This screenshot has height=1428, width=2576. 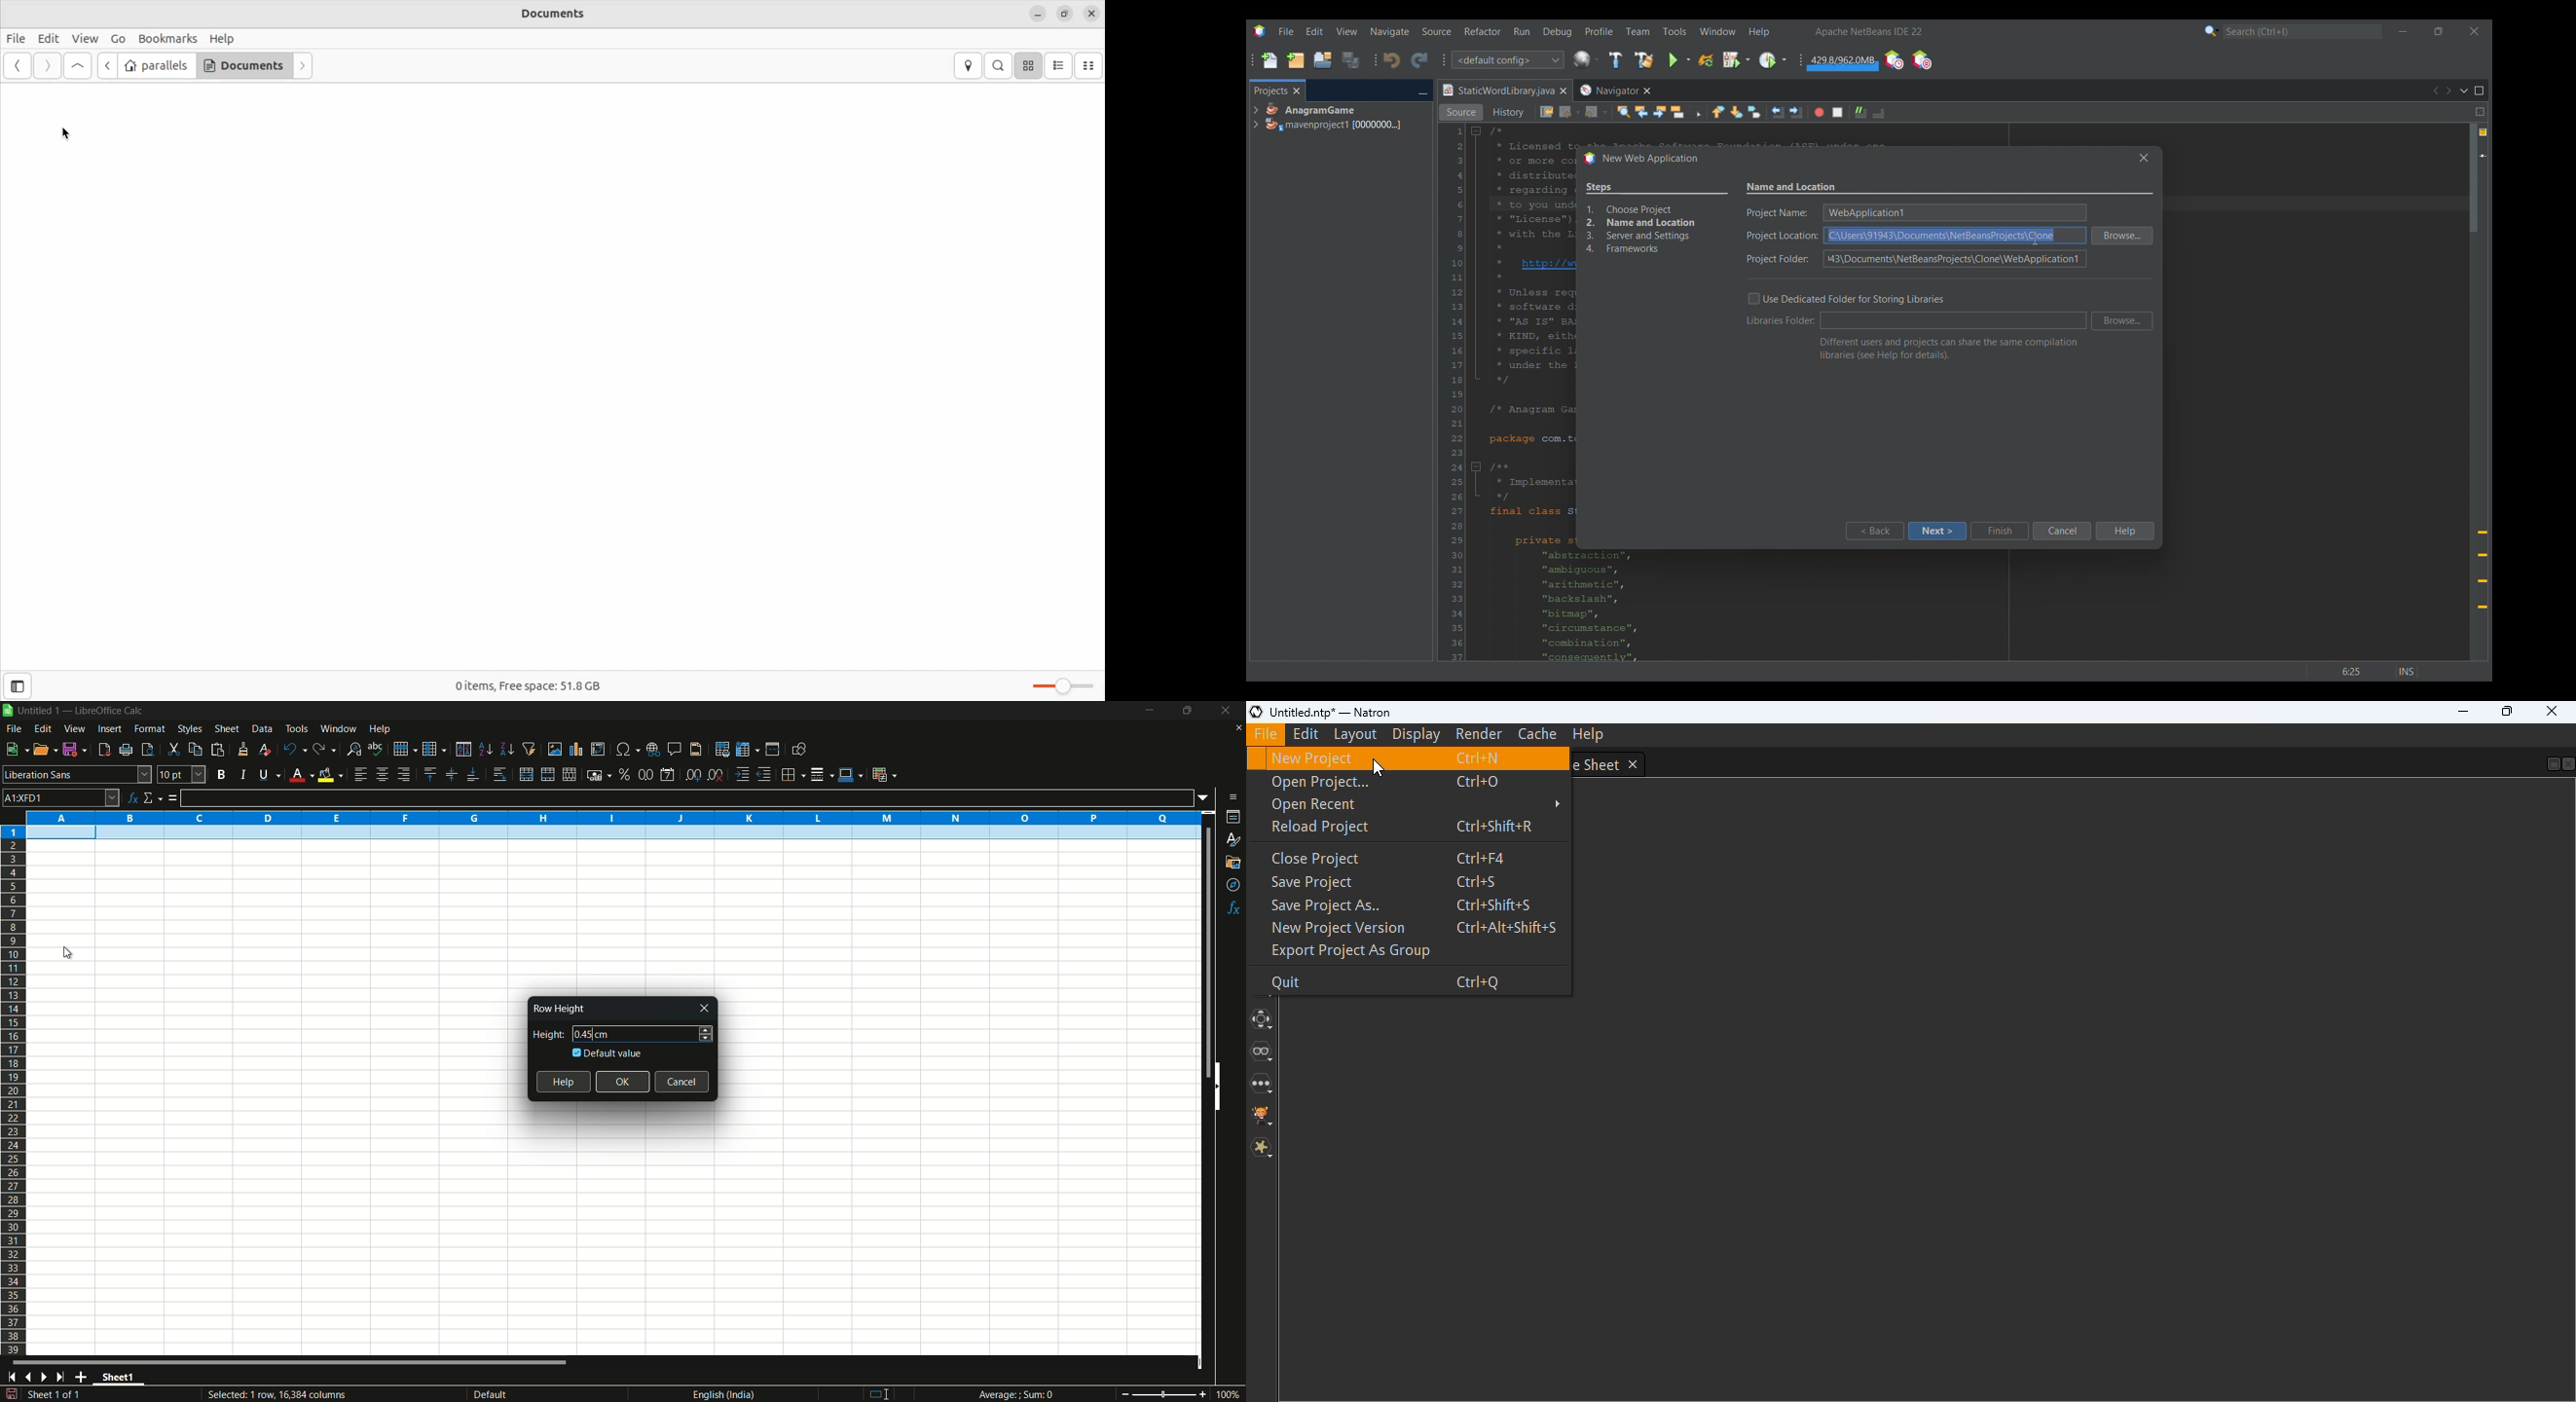 What do you see at coordinates (173, 799) in the screenshot?
I see `formula` at bounding box center [173, 799].